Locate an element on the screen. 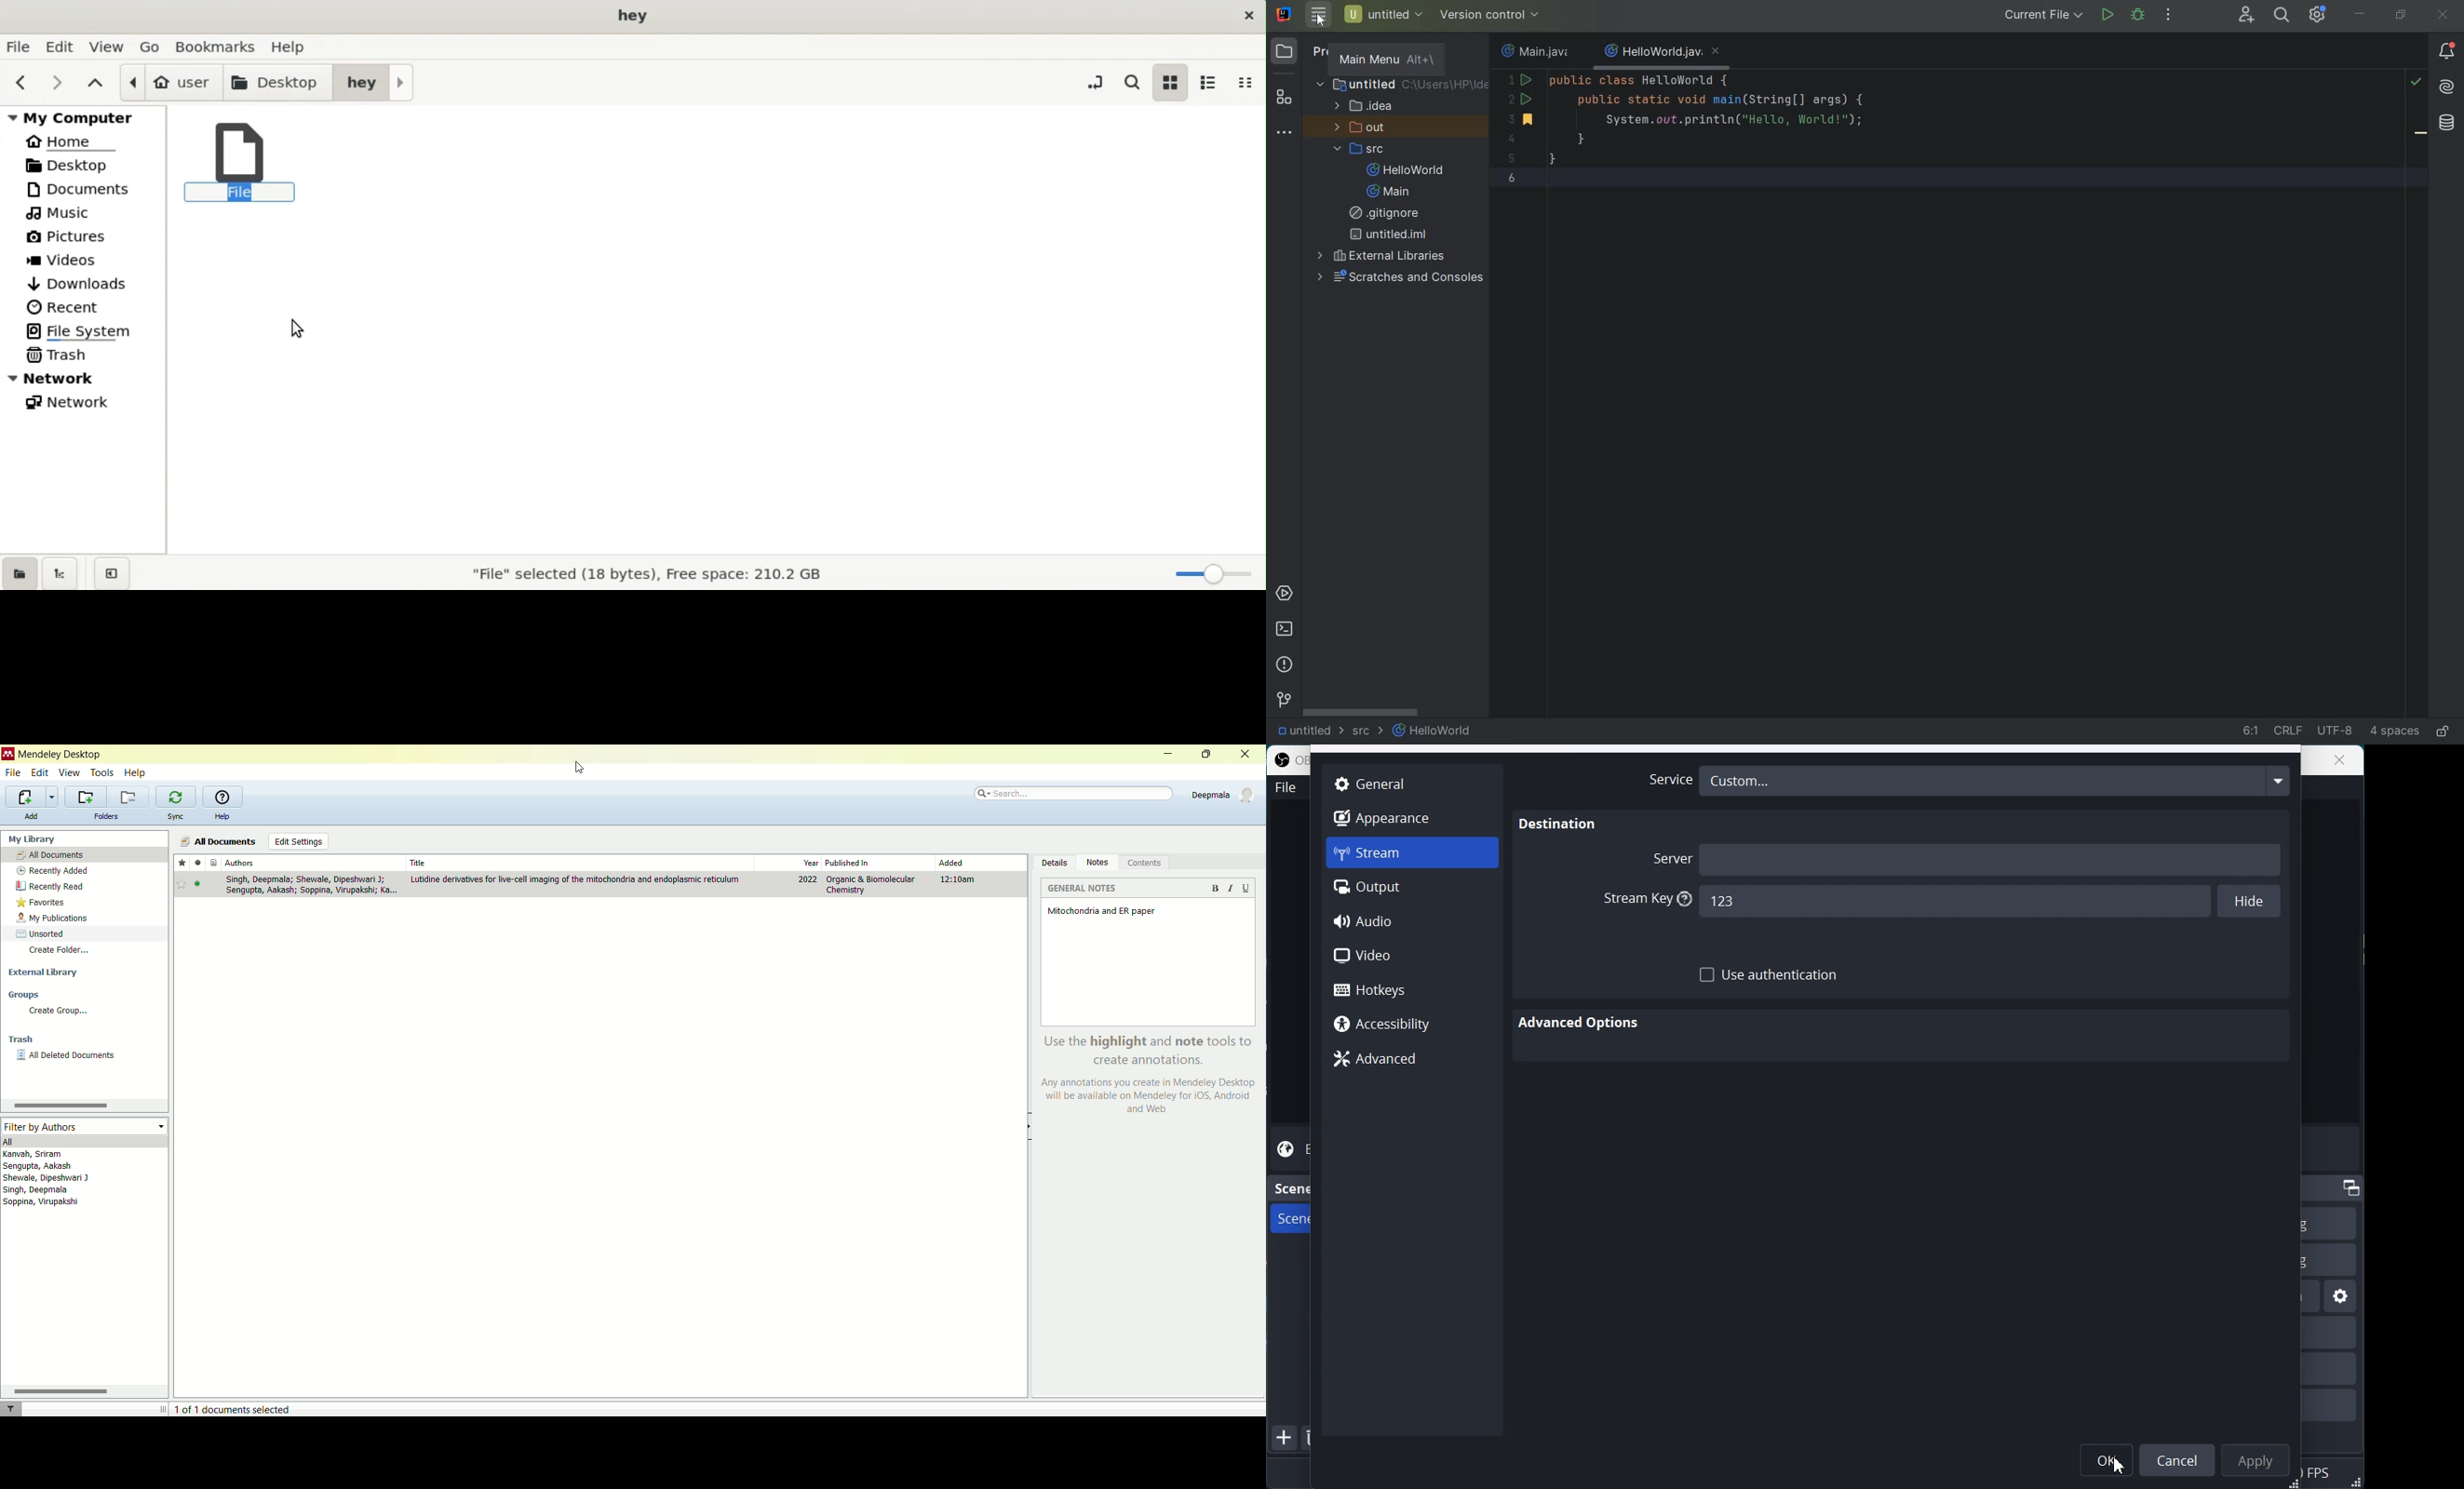  HELLOWORLD is located at coordinates (1406, 170).